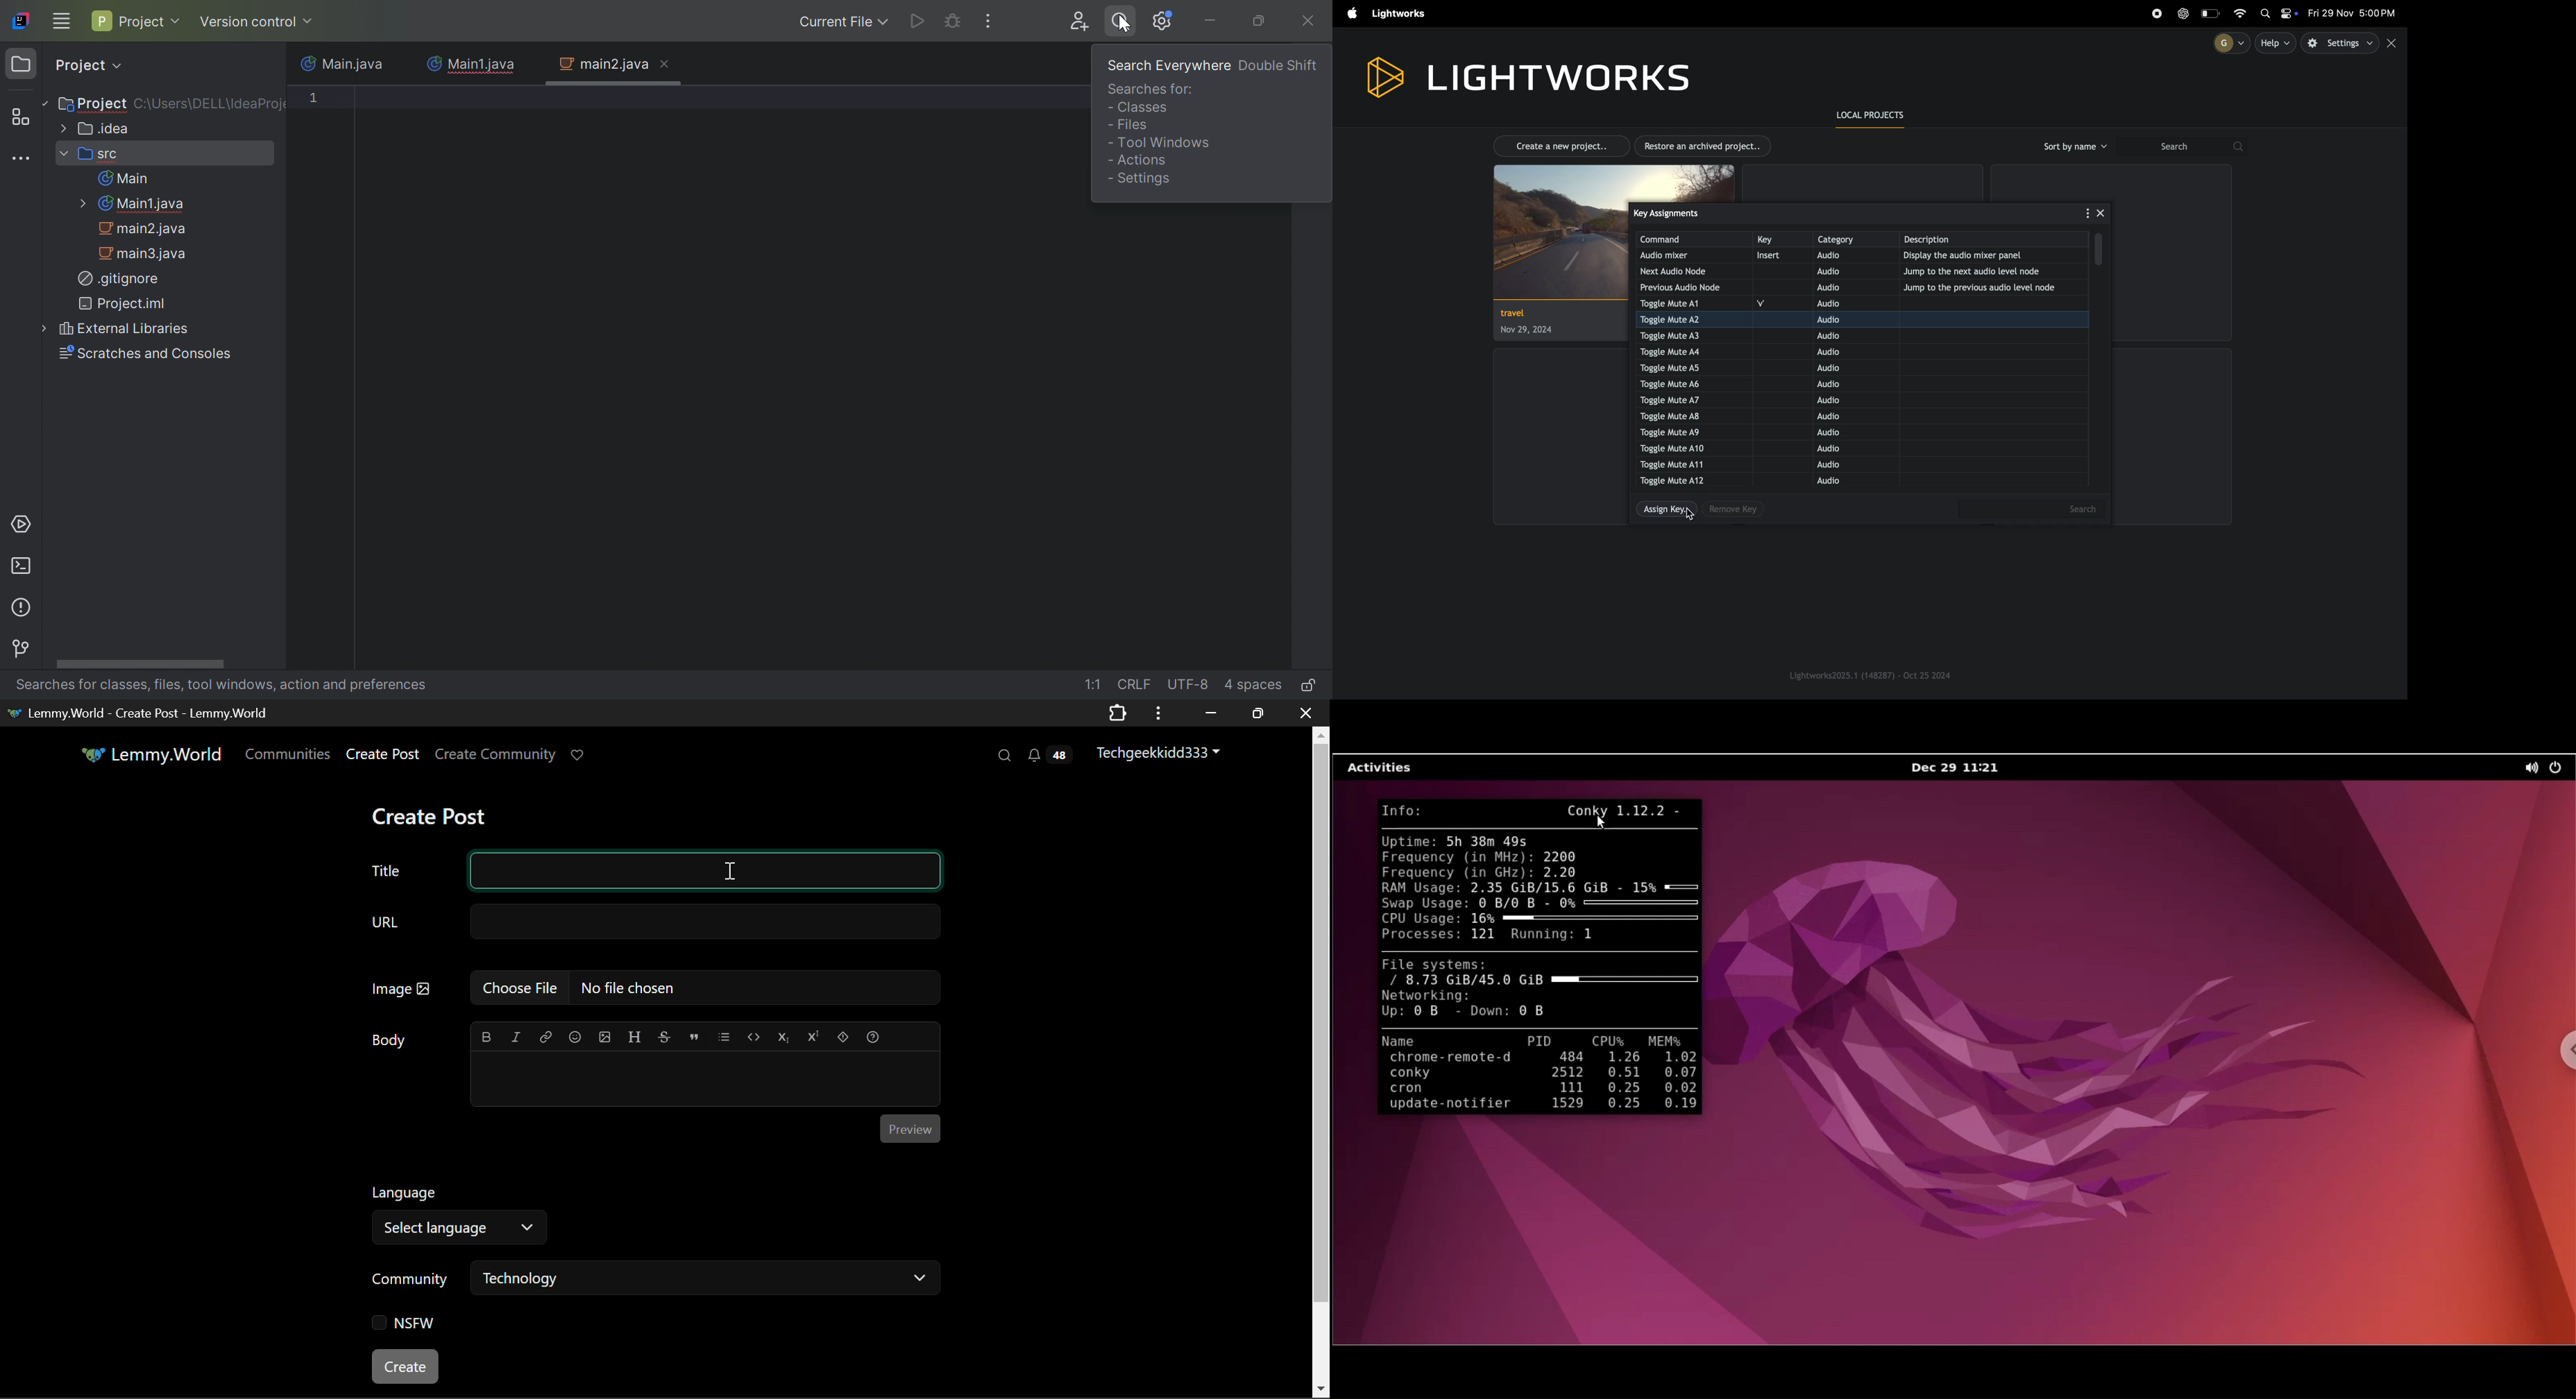  Describe the element at coordinates (1692, 513) in the screenshot. I see `cursor` at that location.